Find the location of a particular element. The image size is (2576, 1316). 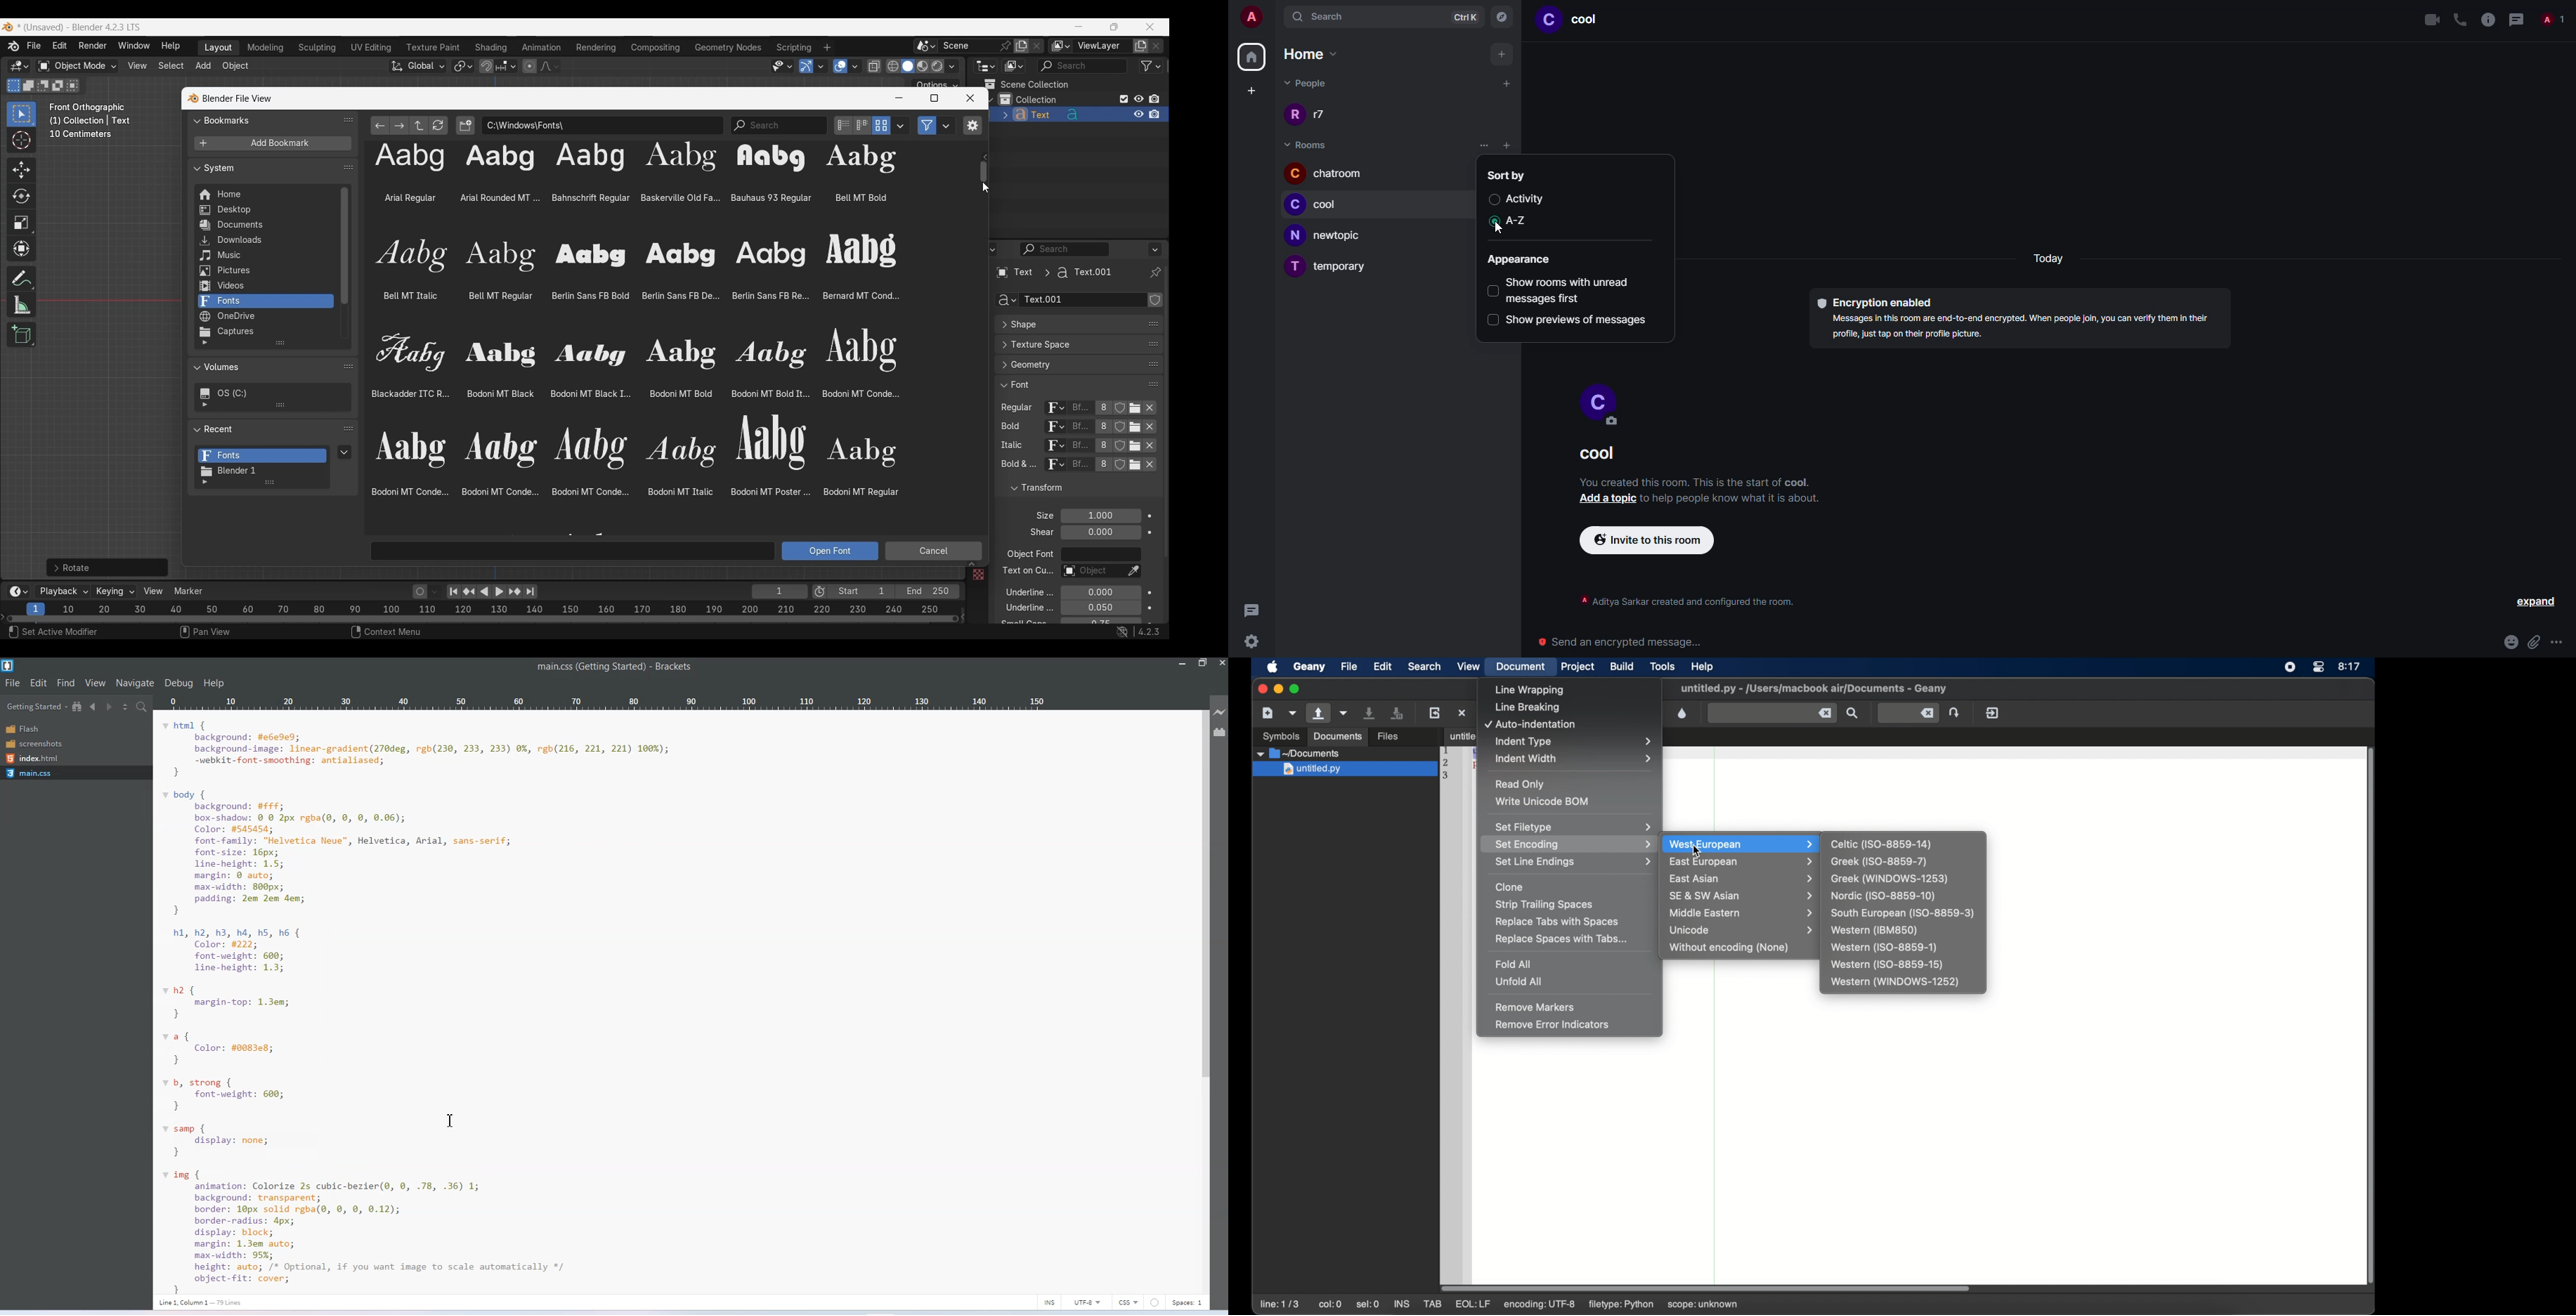

Minimize is located at coordinates (899, 98).